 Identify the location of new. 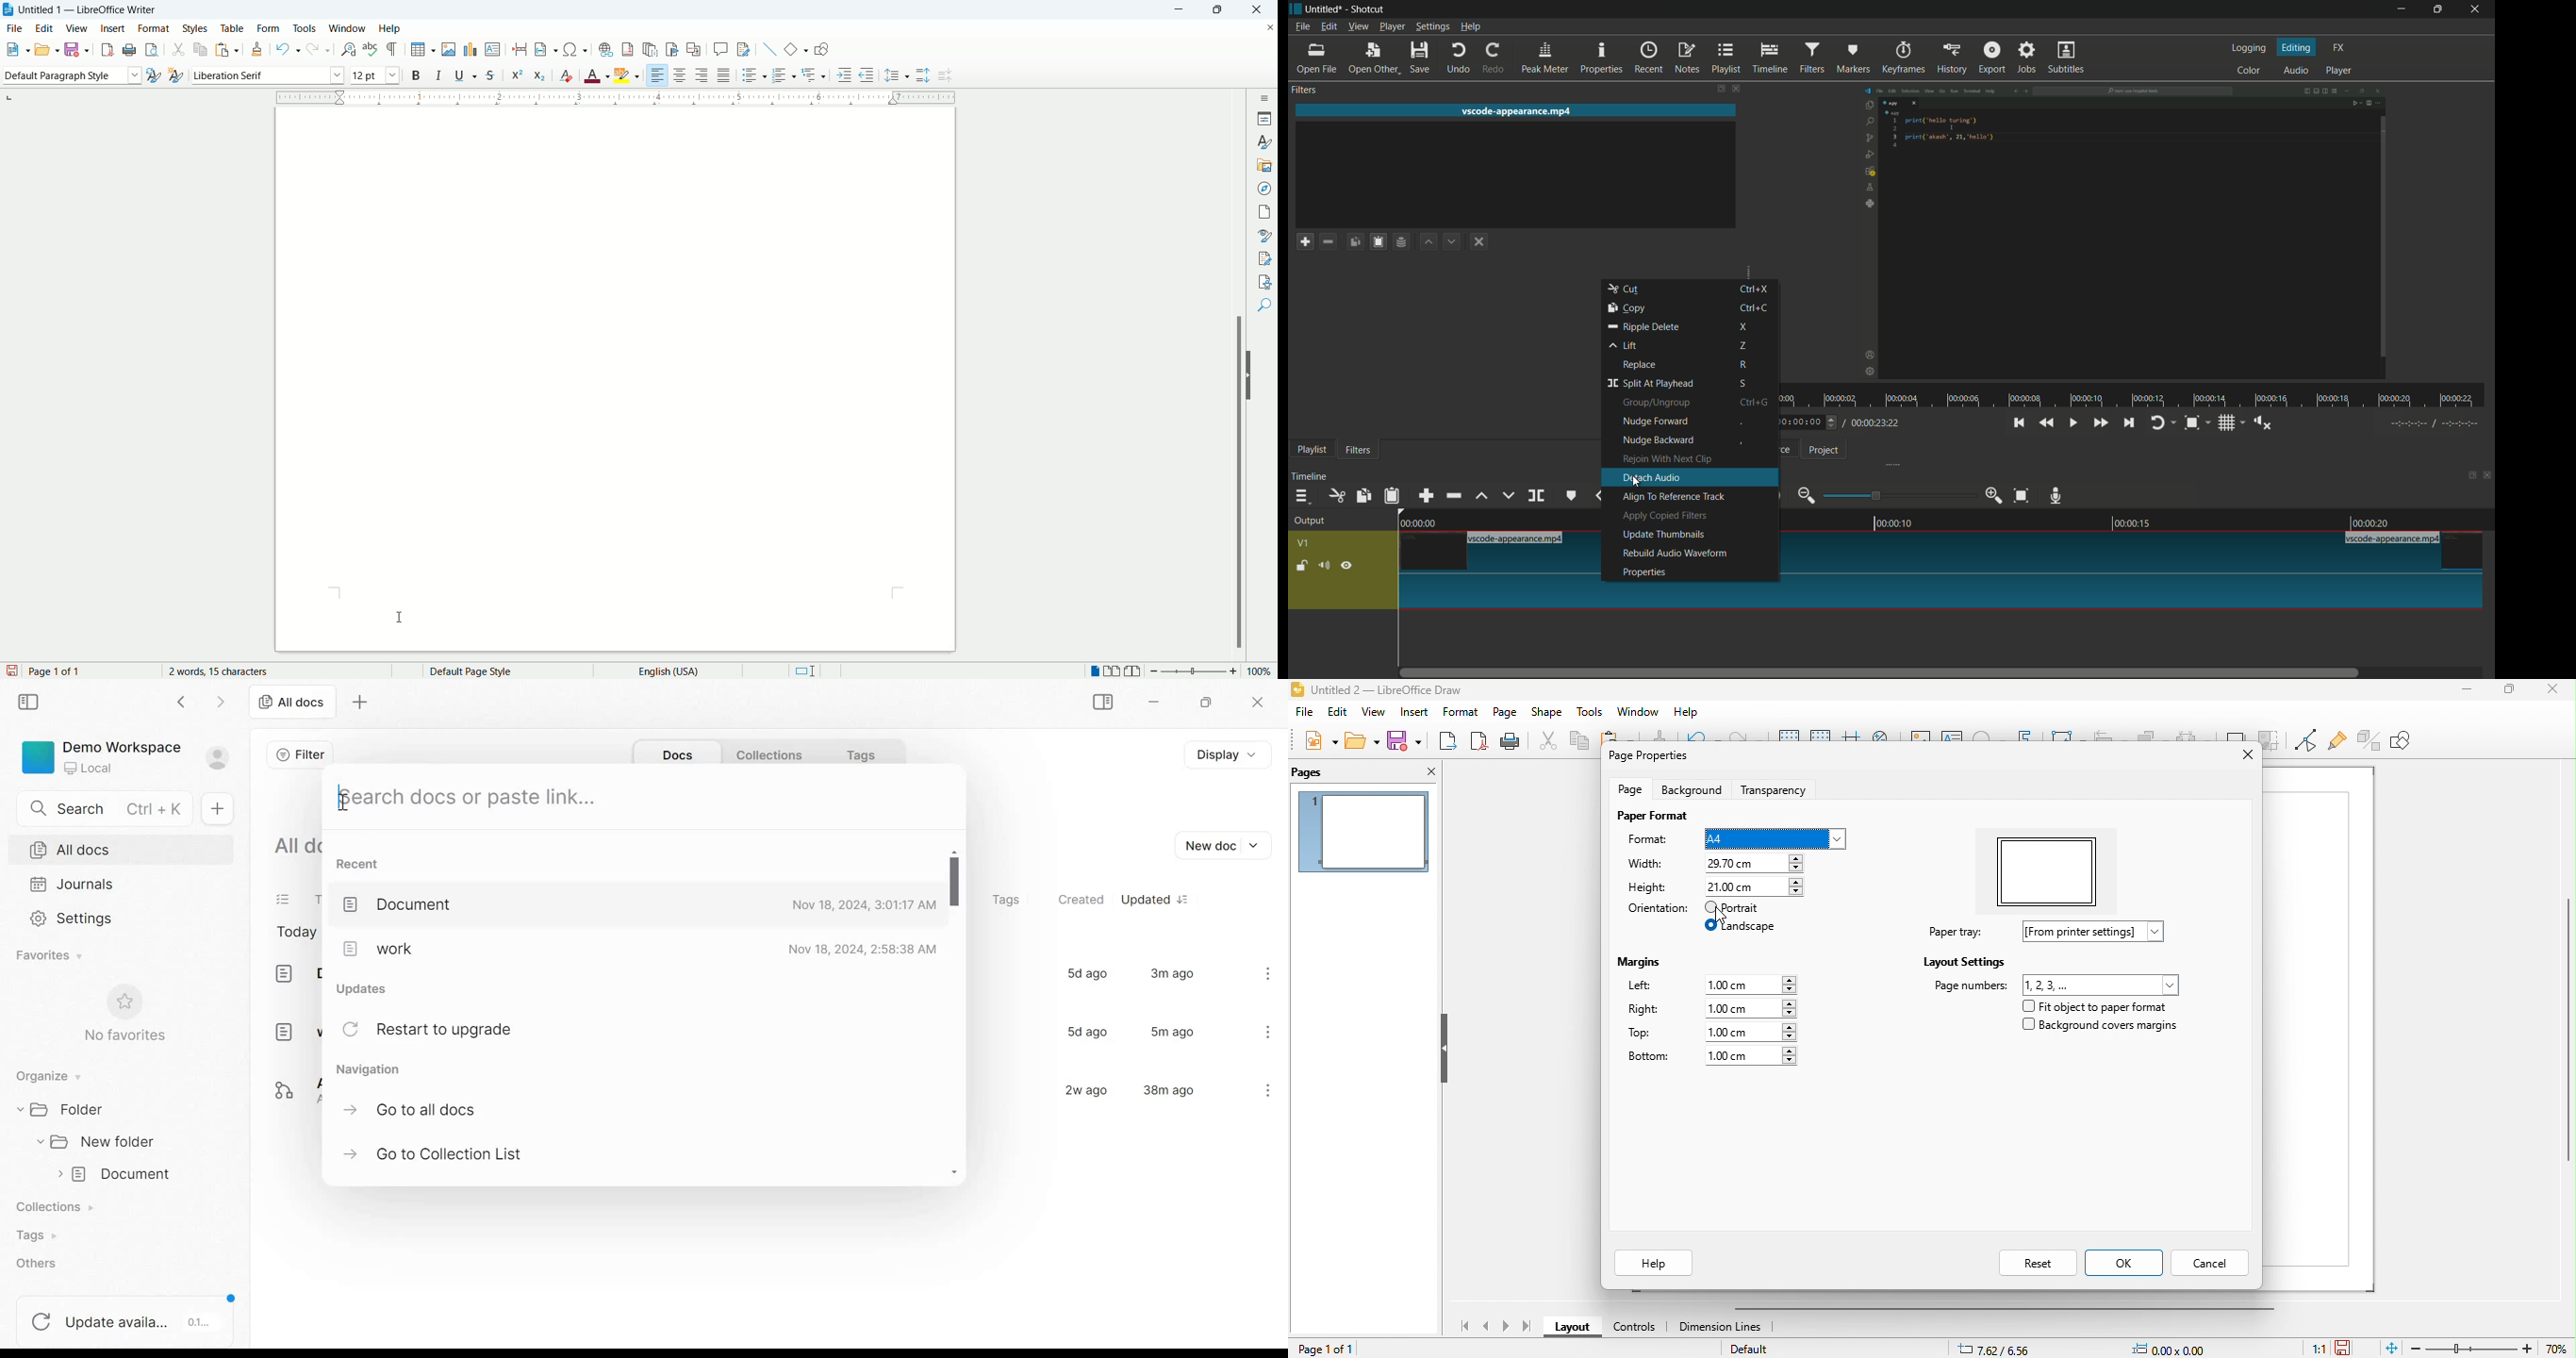
(1319, 739).